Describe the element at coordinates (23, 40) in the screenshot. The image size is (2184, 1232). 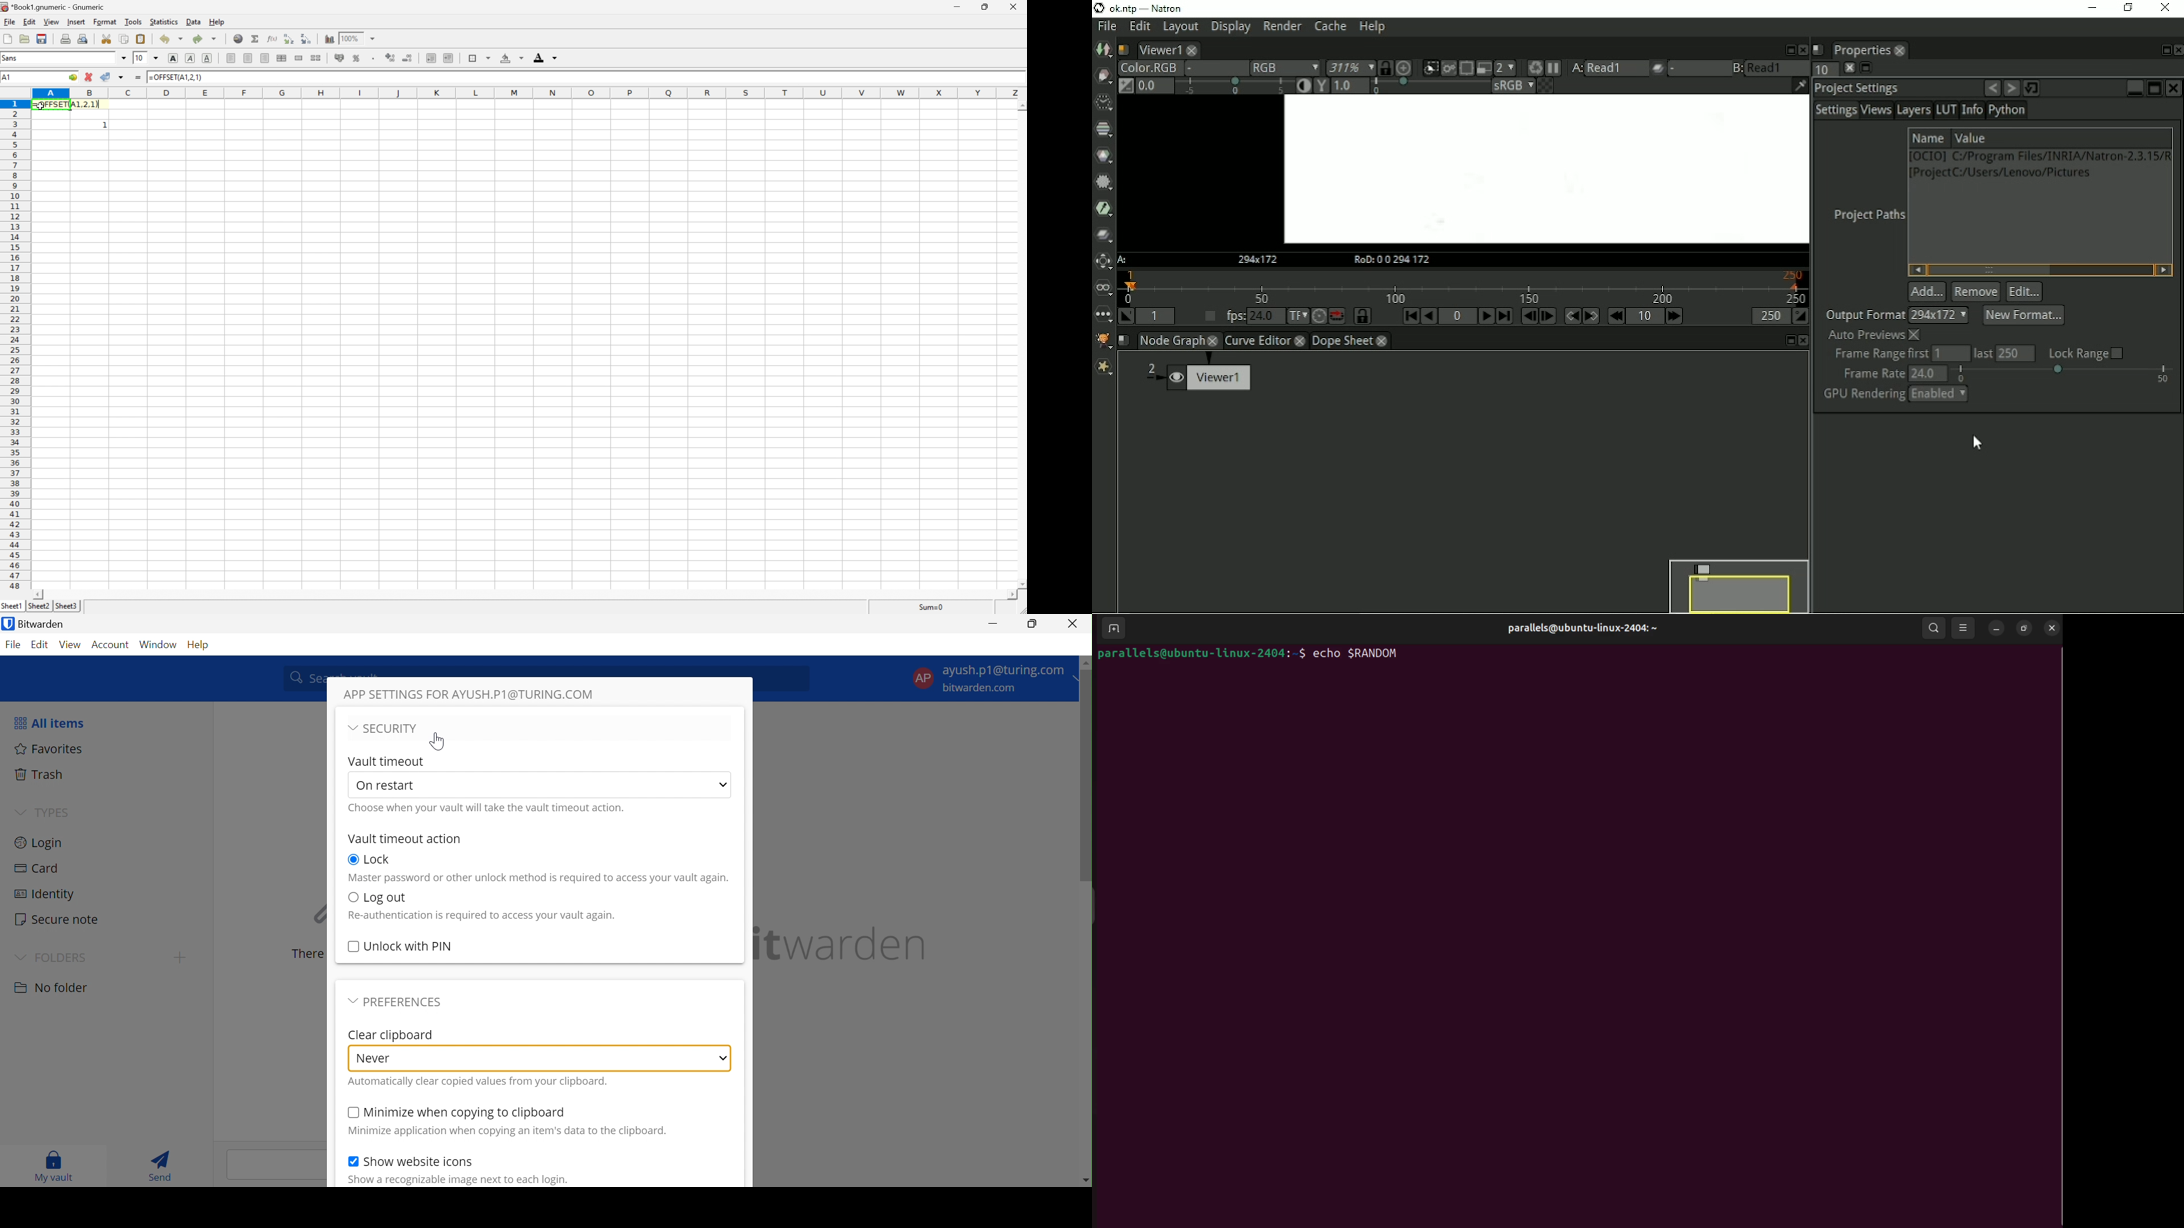
I see `open a file` at that location.